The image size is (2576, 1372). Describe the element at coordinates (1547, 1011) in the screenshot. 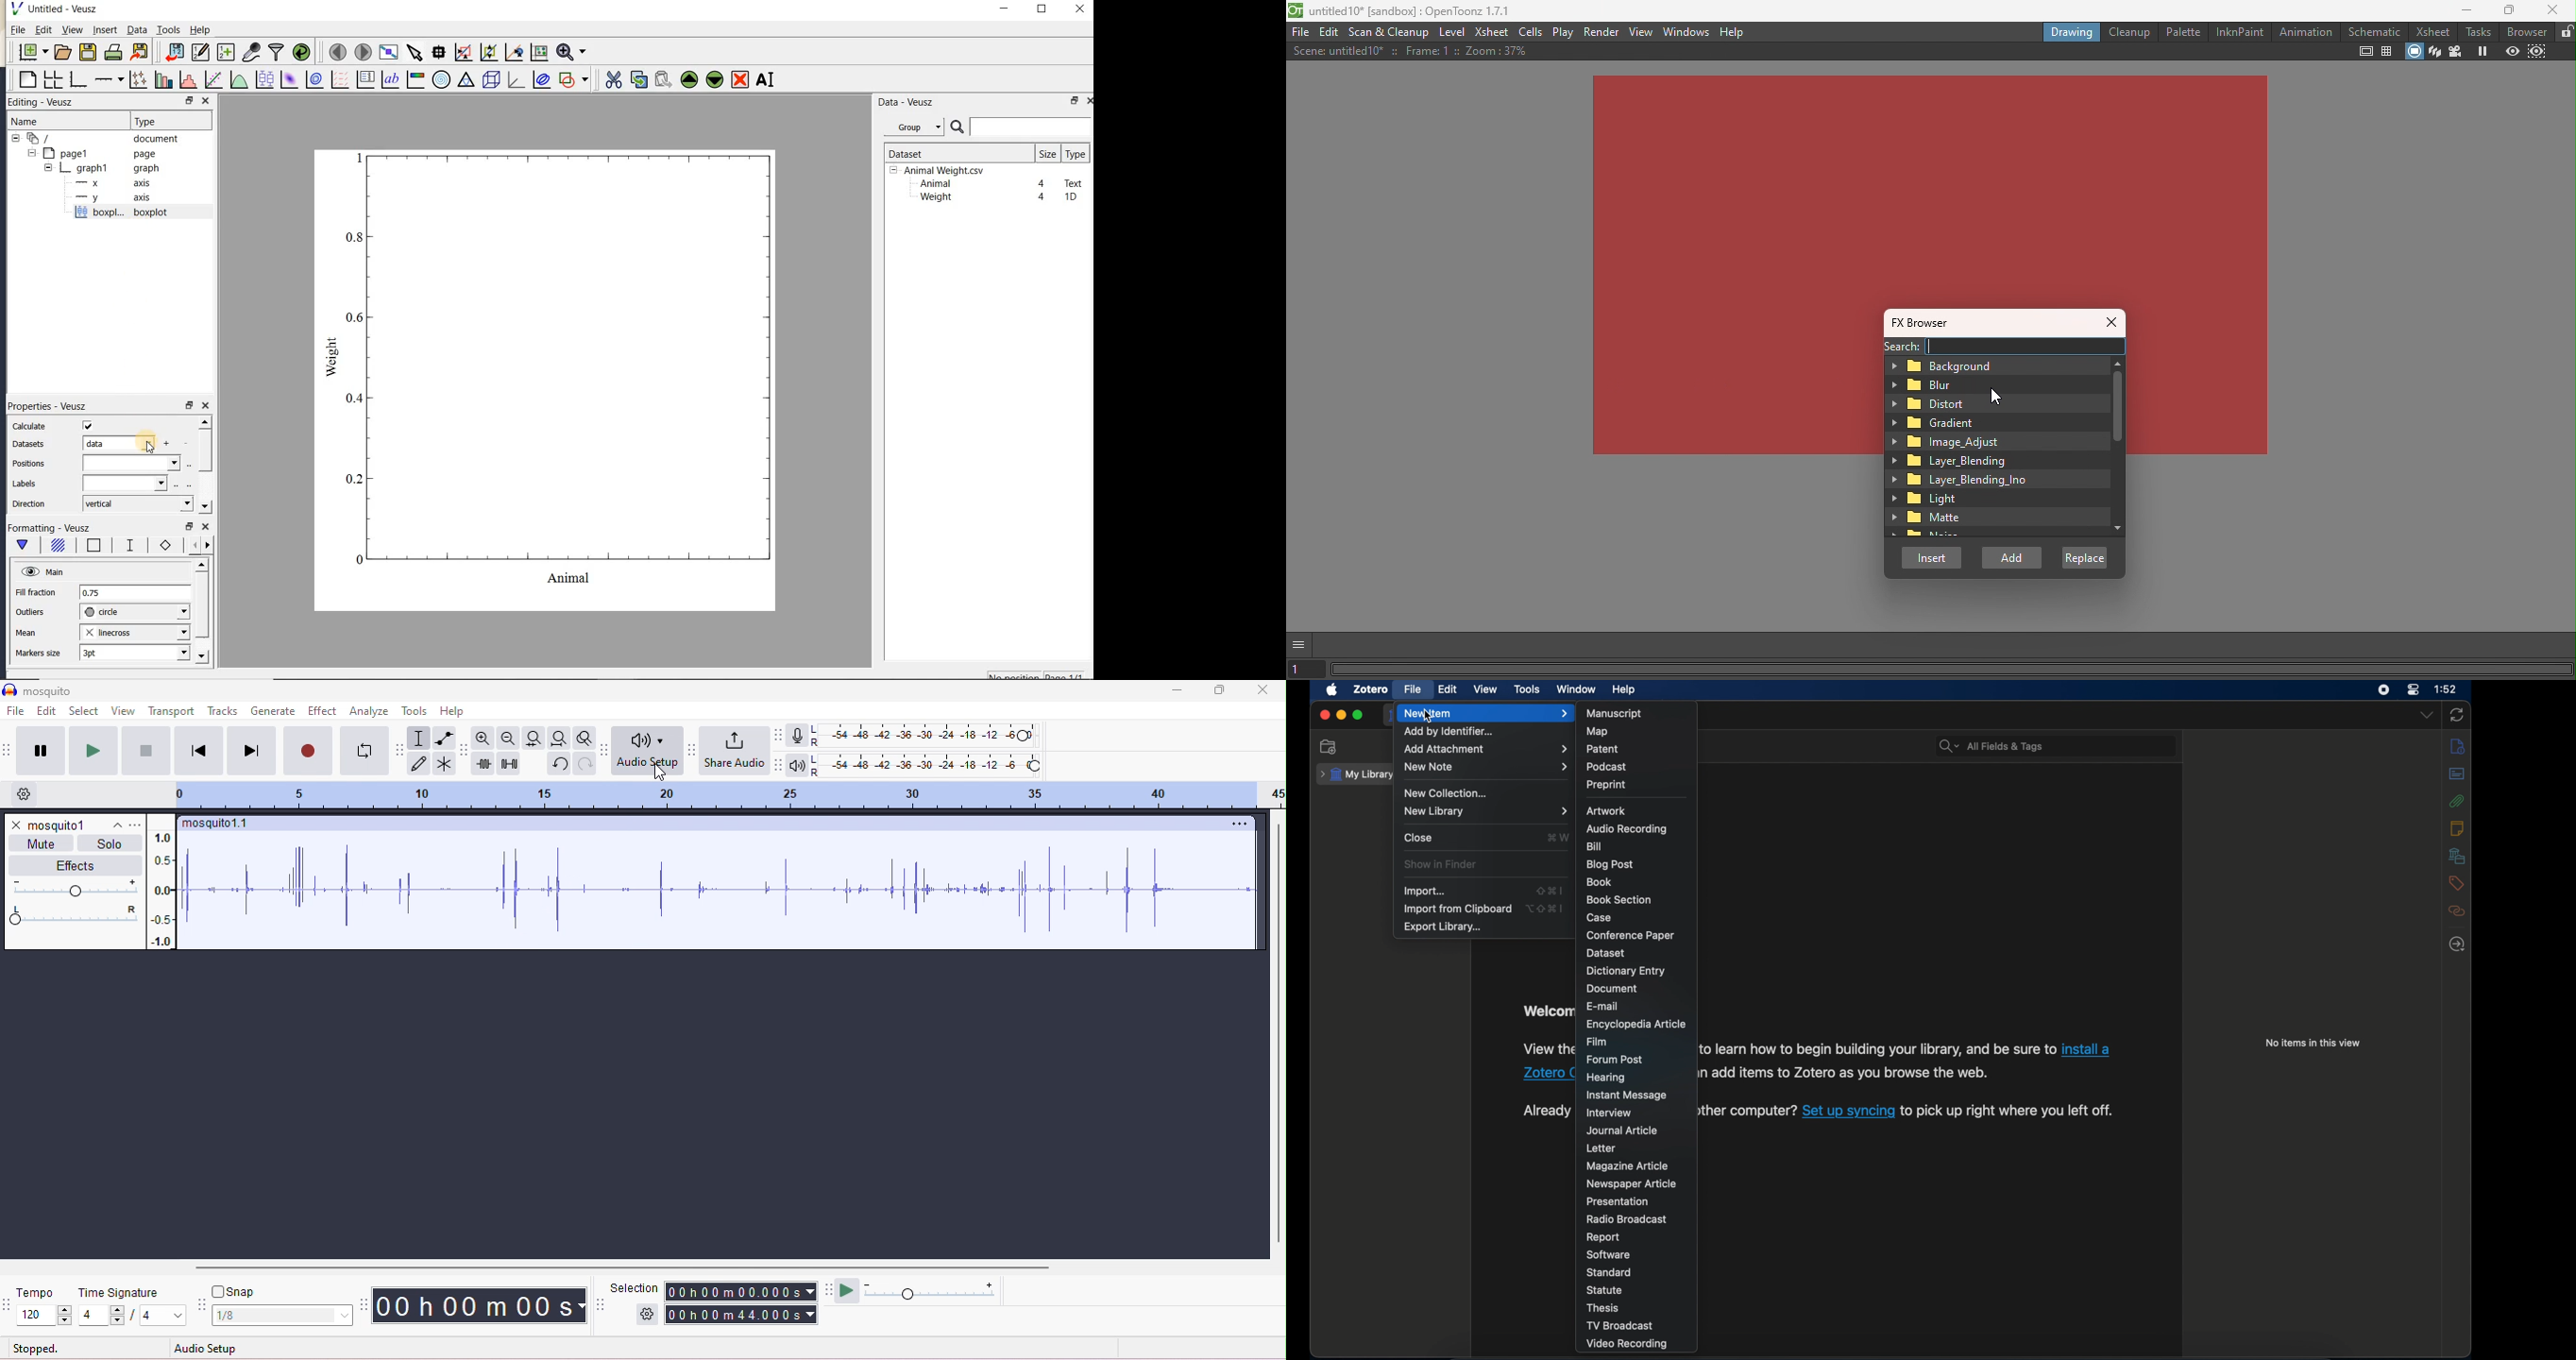

I see `welcome to zotero` at that location.